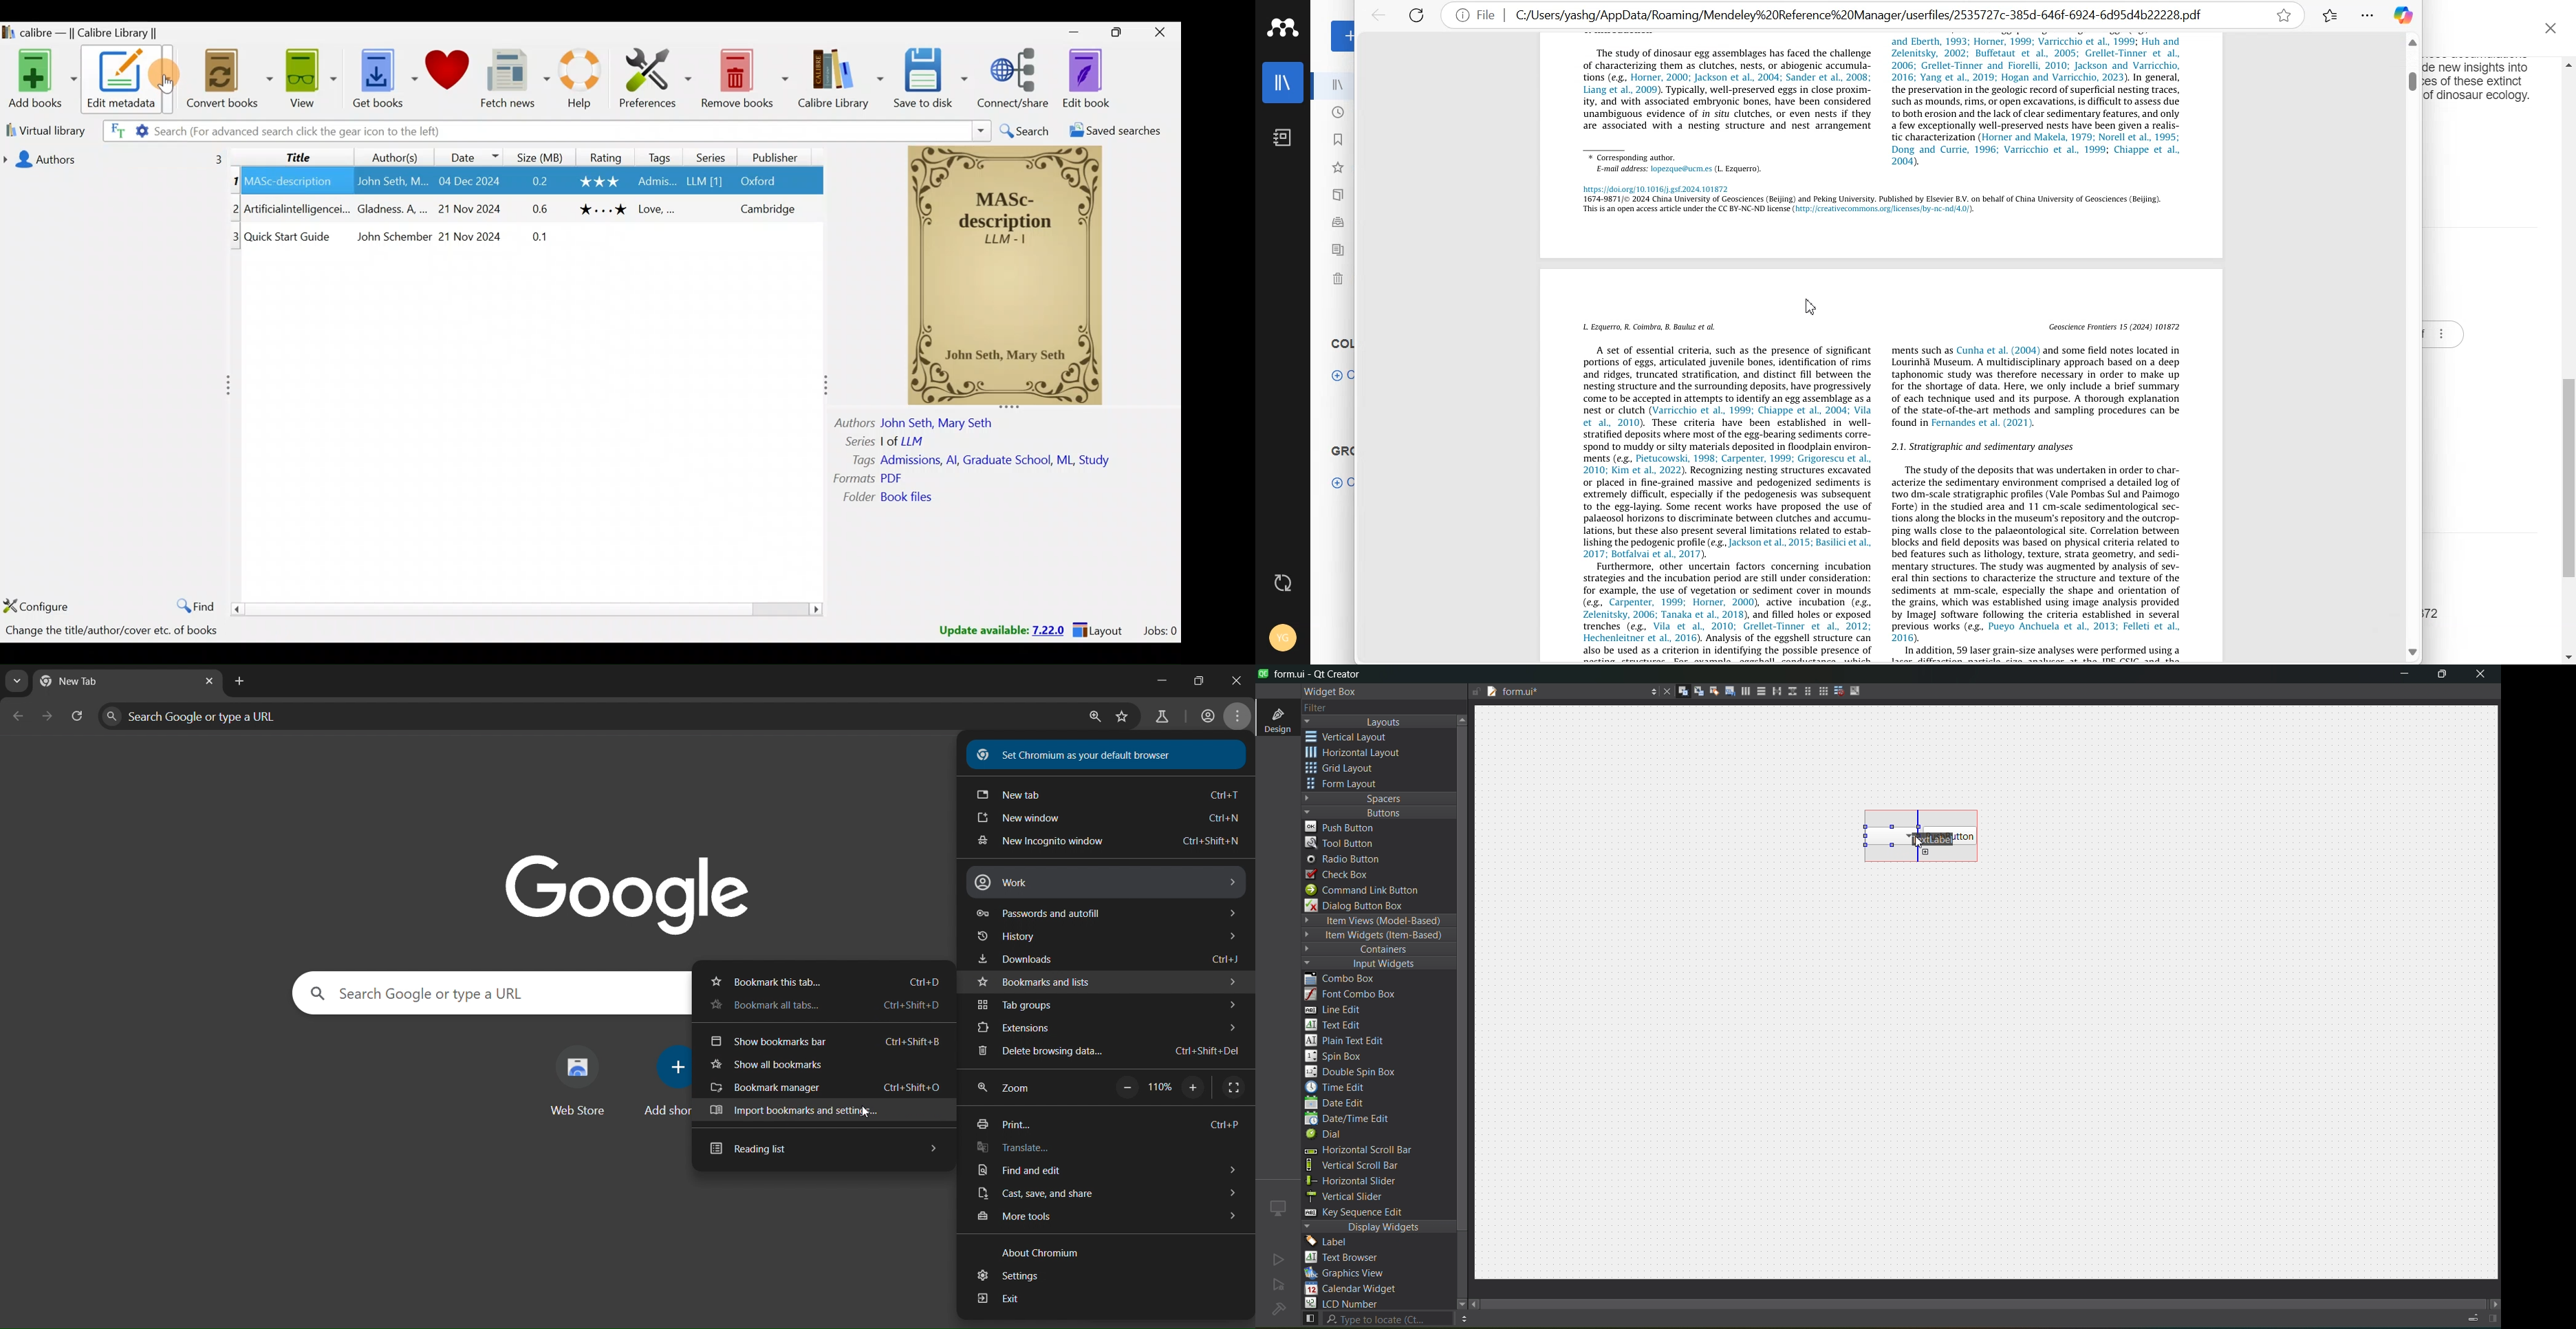 Image resolution: width=2576 pixels, height=1344 pixels. What do you see at coordinates (1283, 83) in the screenshot?
I see `Library` at bounding box center [1283, 83].